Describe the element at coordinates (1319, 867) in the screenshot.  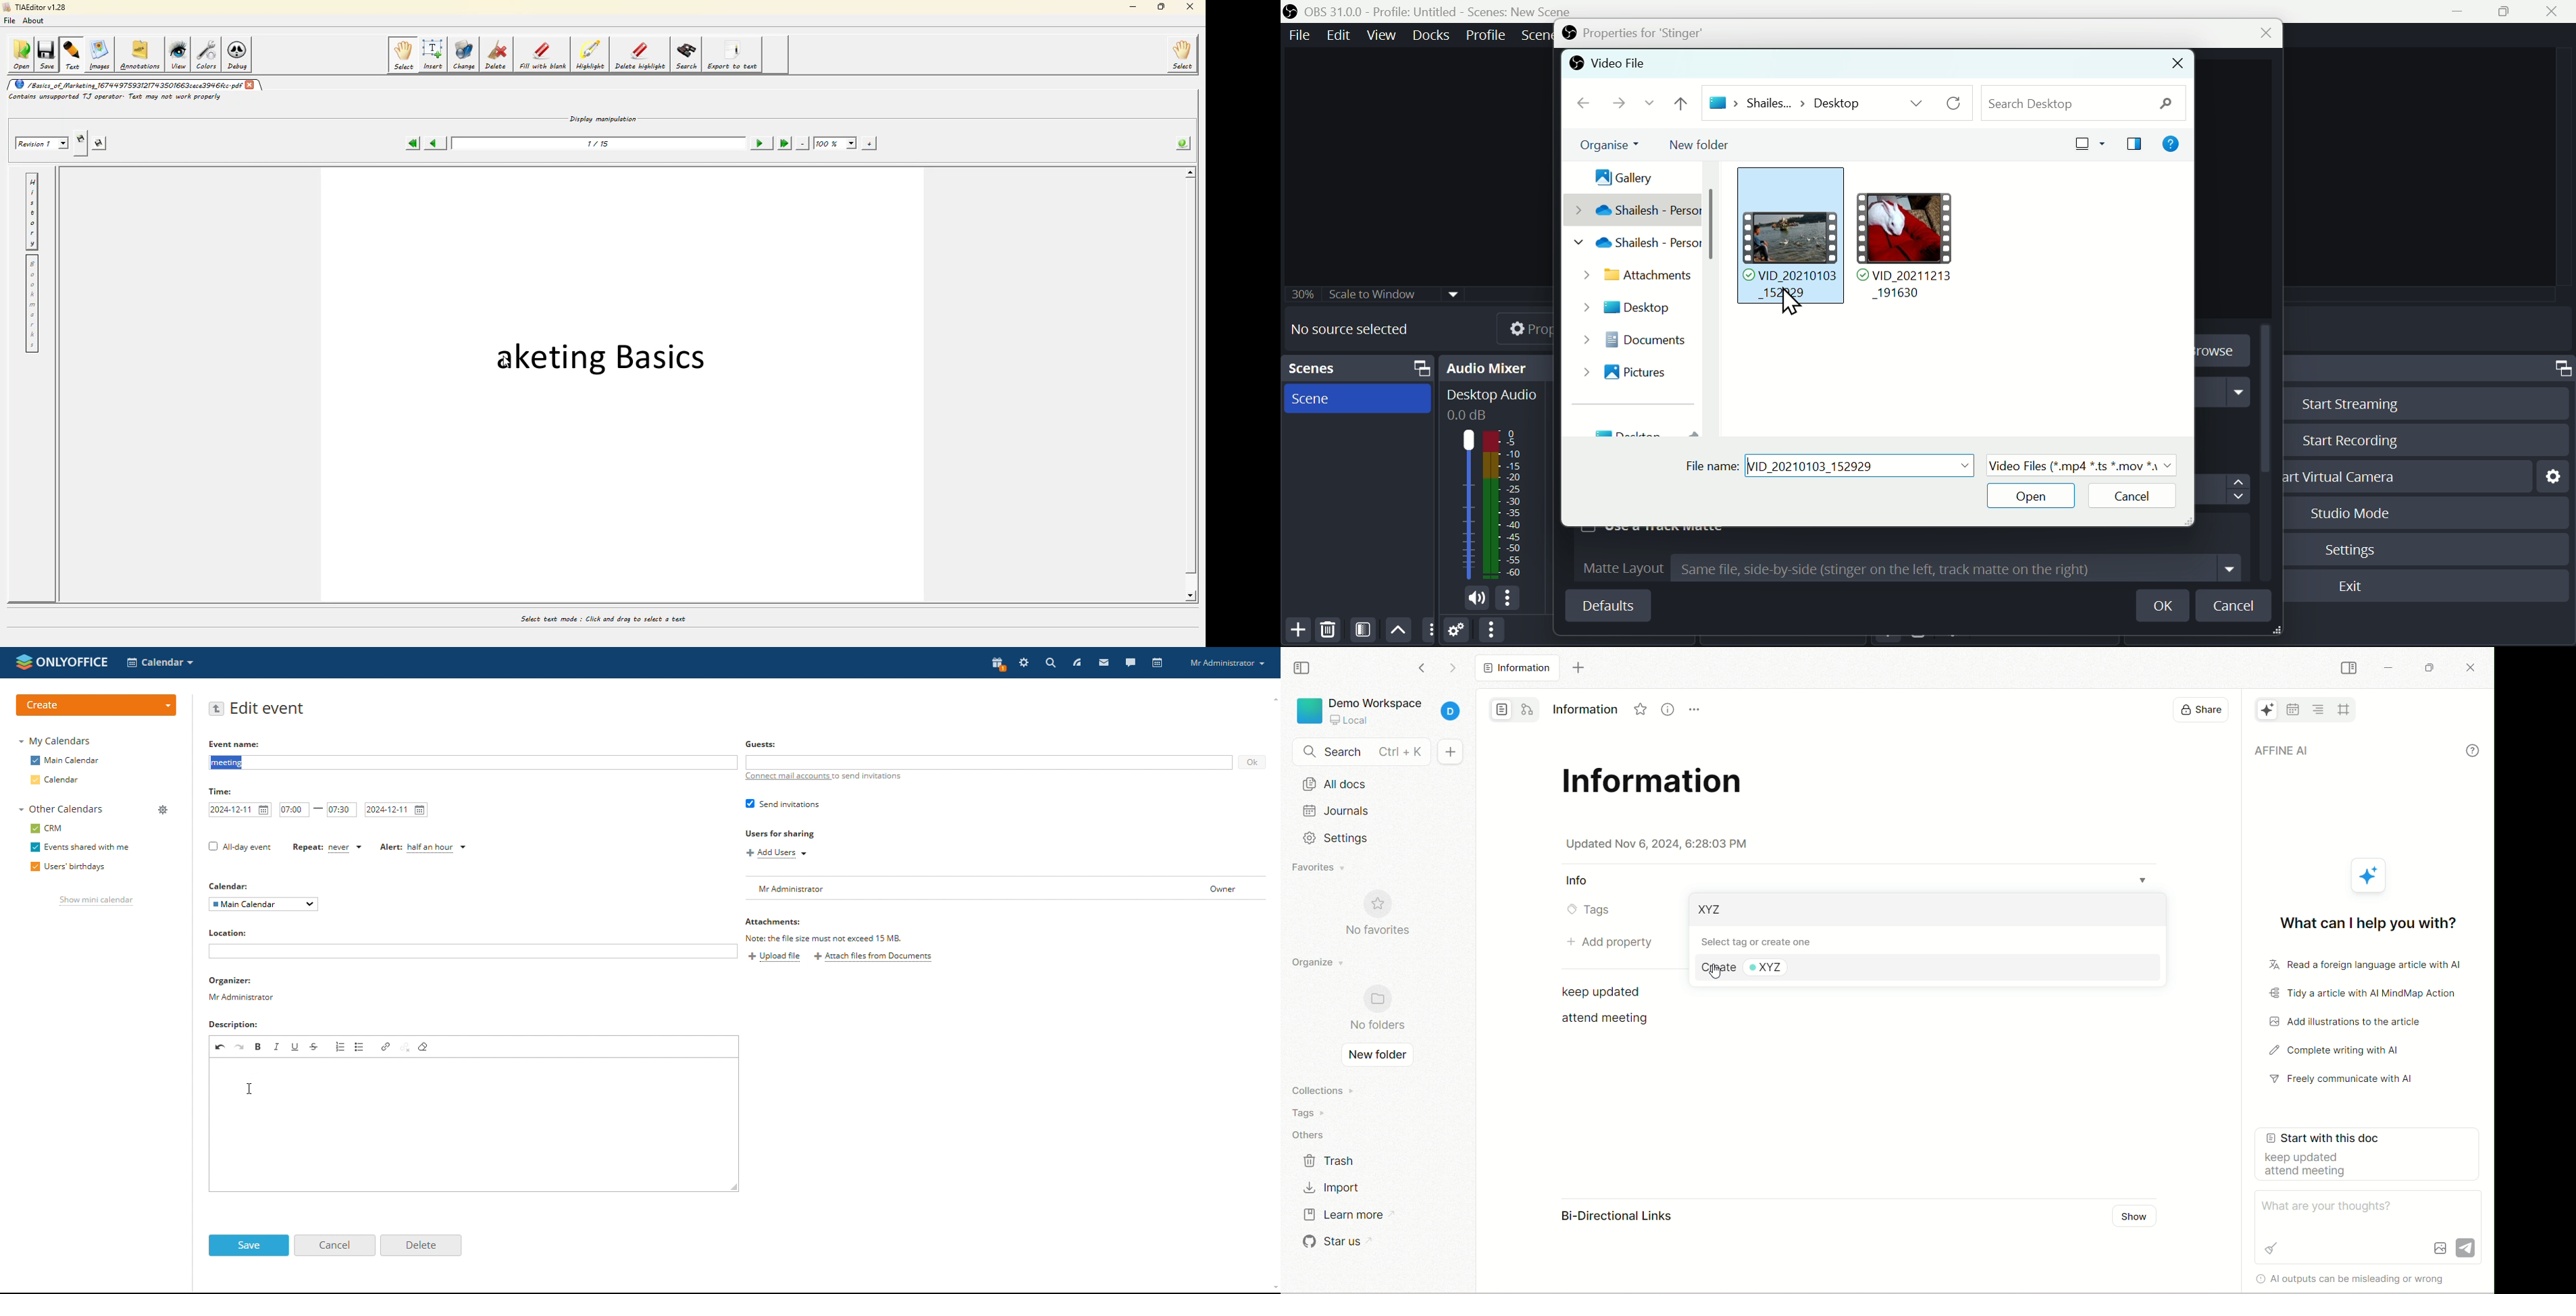
I see `favorites` at that location.